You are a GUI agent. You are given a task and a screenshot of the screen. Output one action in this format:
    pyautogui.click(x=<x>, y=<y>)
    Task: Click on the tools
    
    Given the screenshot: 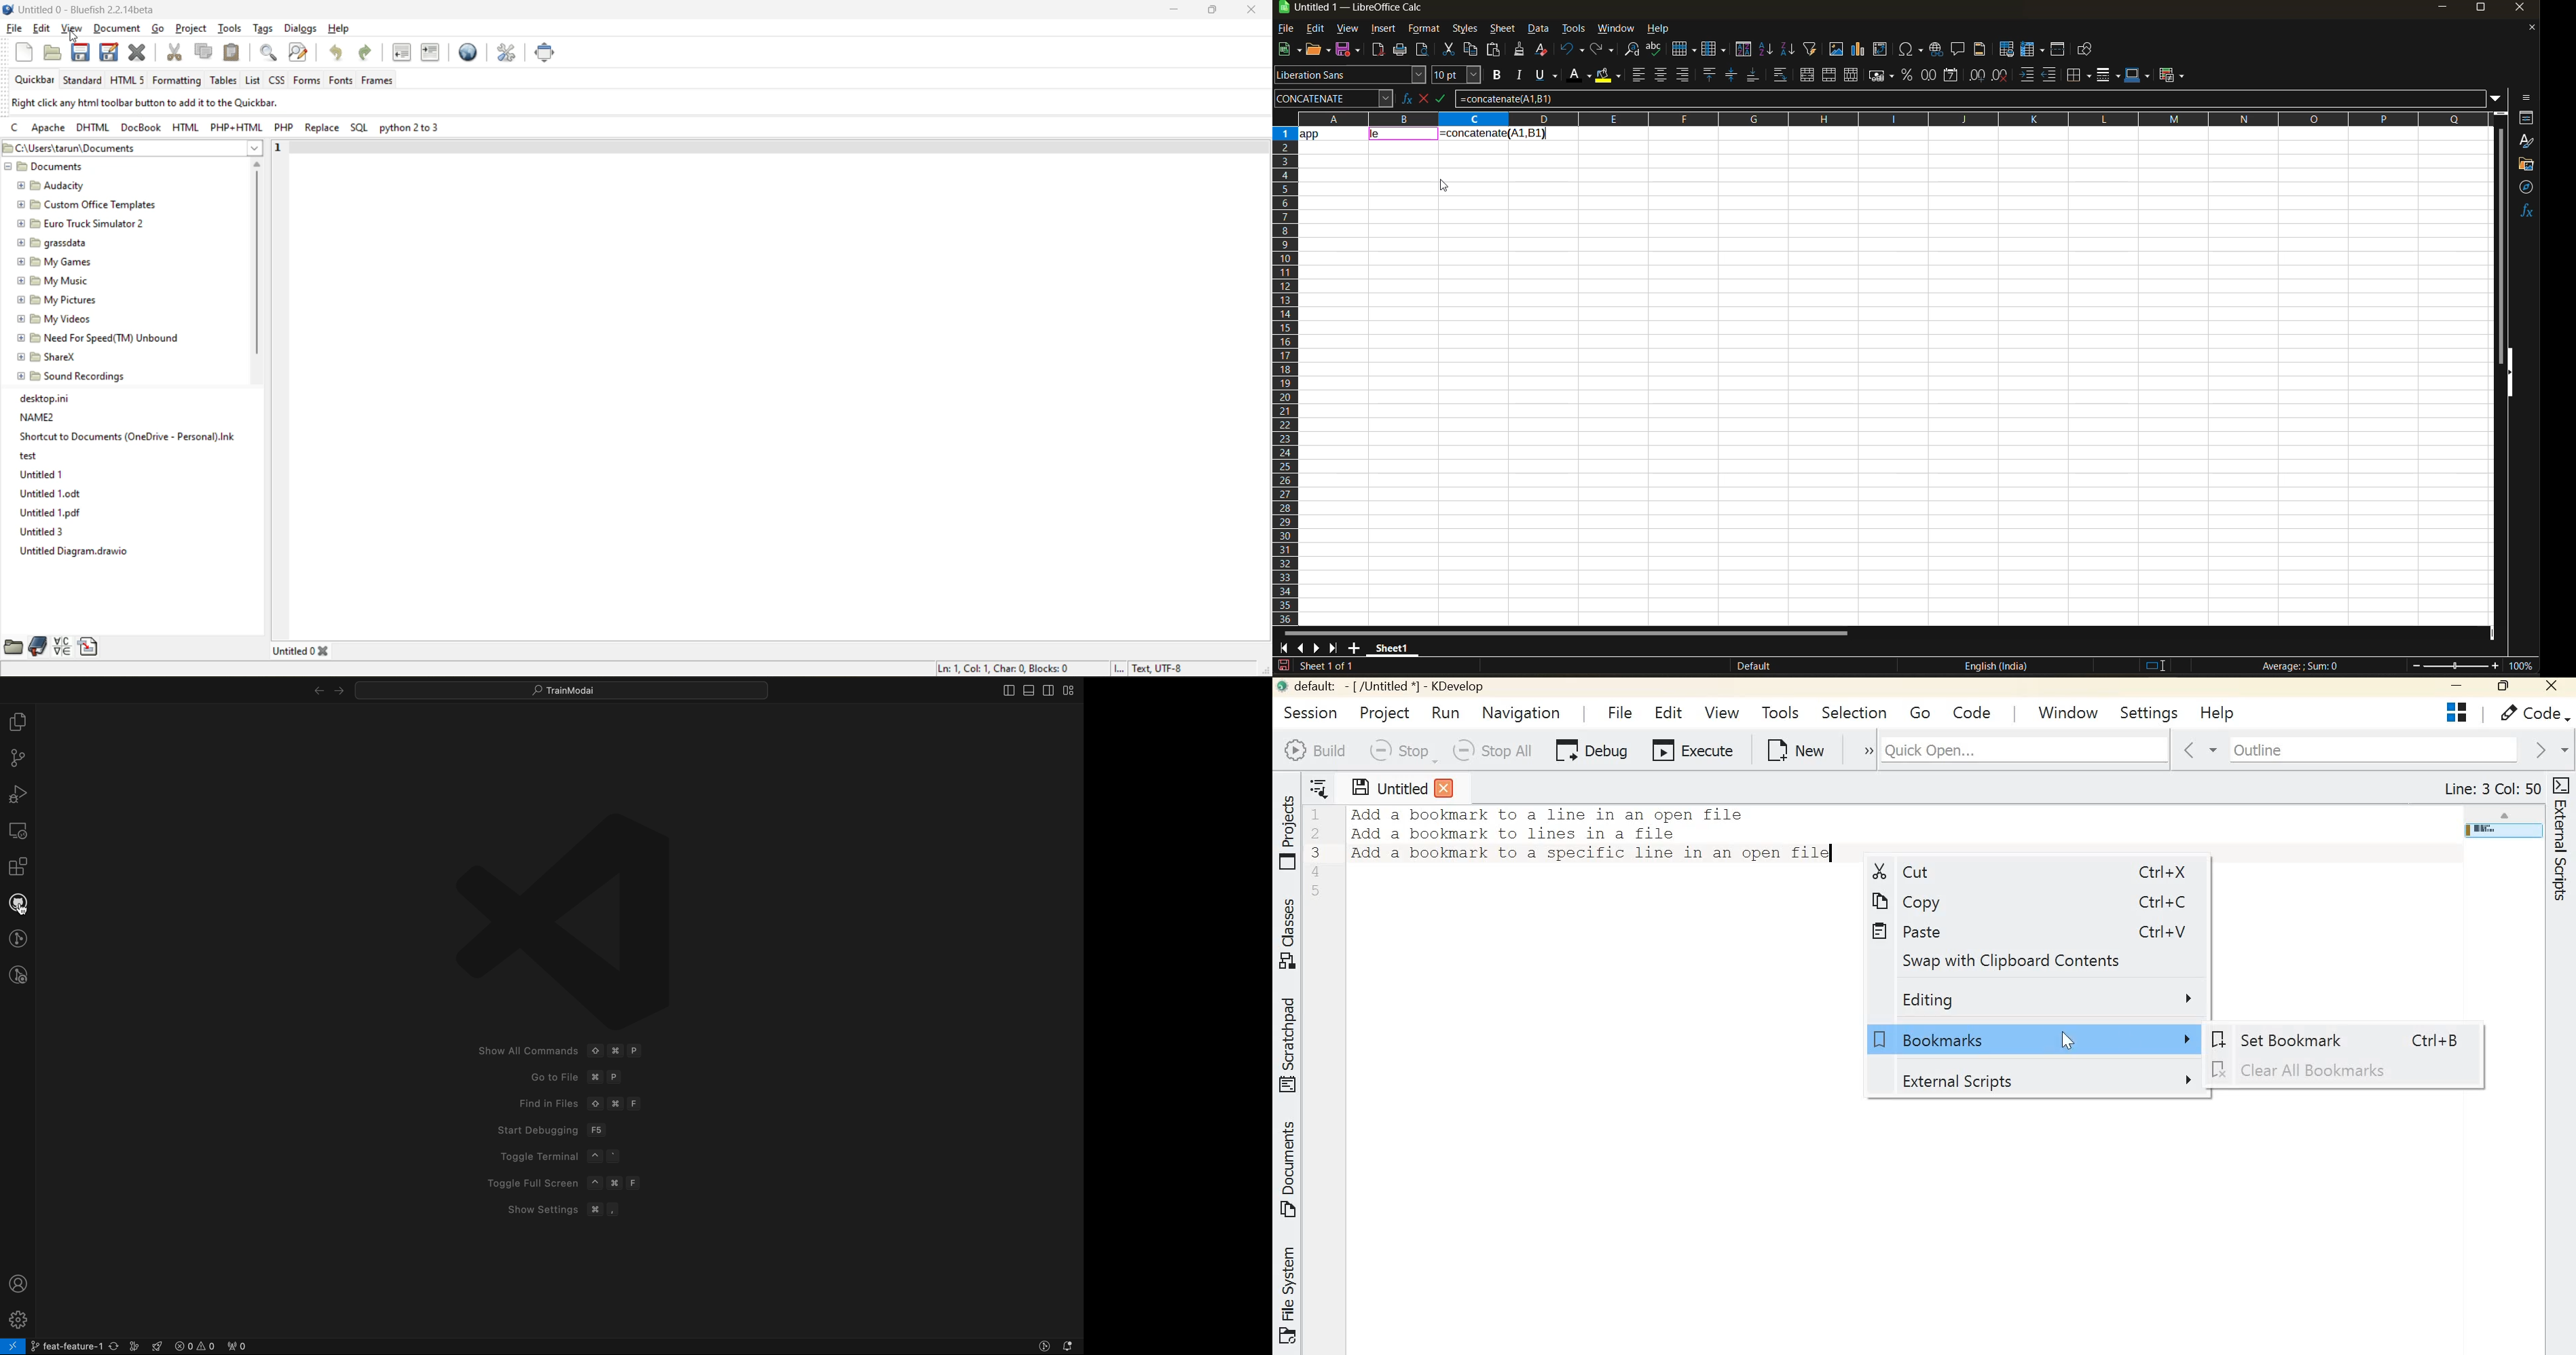 What is the action you would take?
    pyautogui.click(x=1574, y=30)
    